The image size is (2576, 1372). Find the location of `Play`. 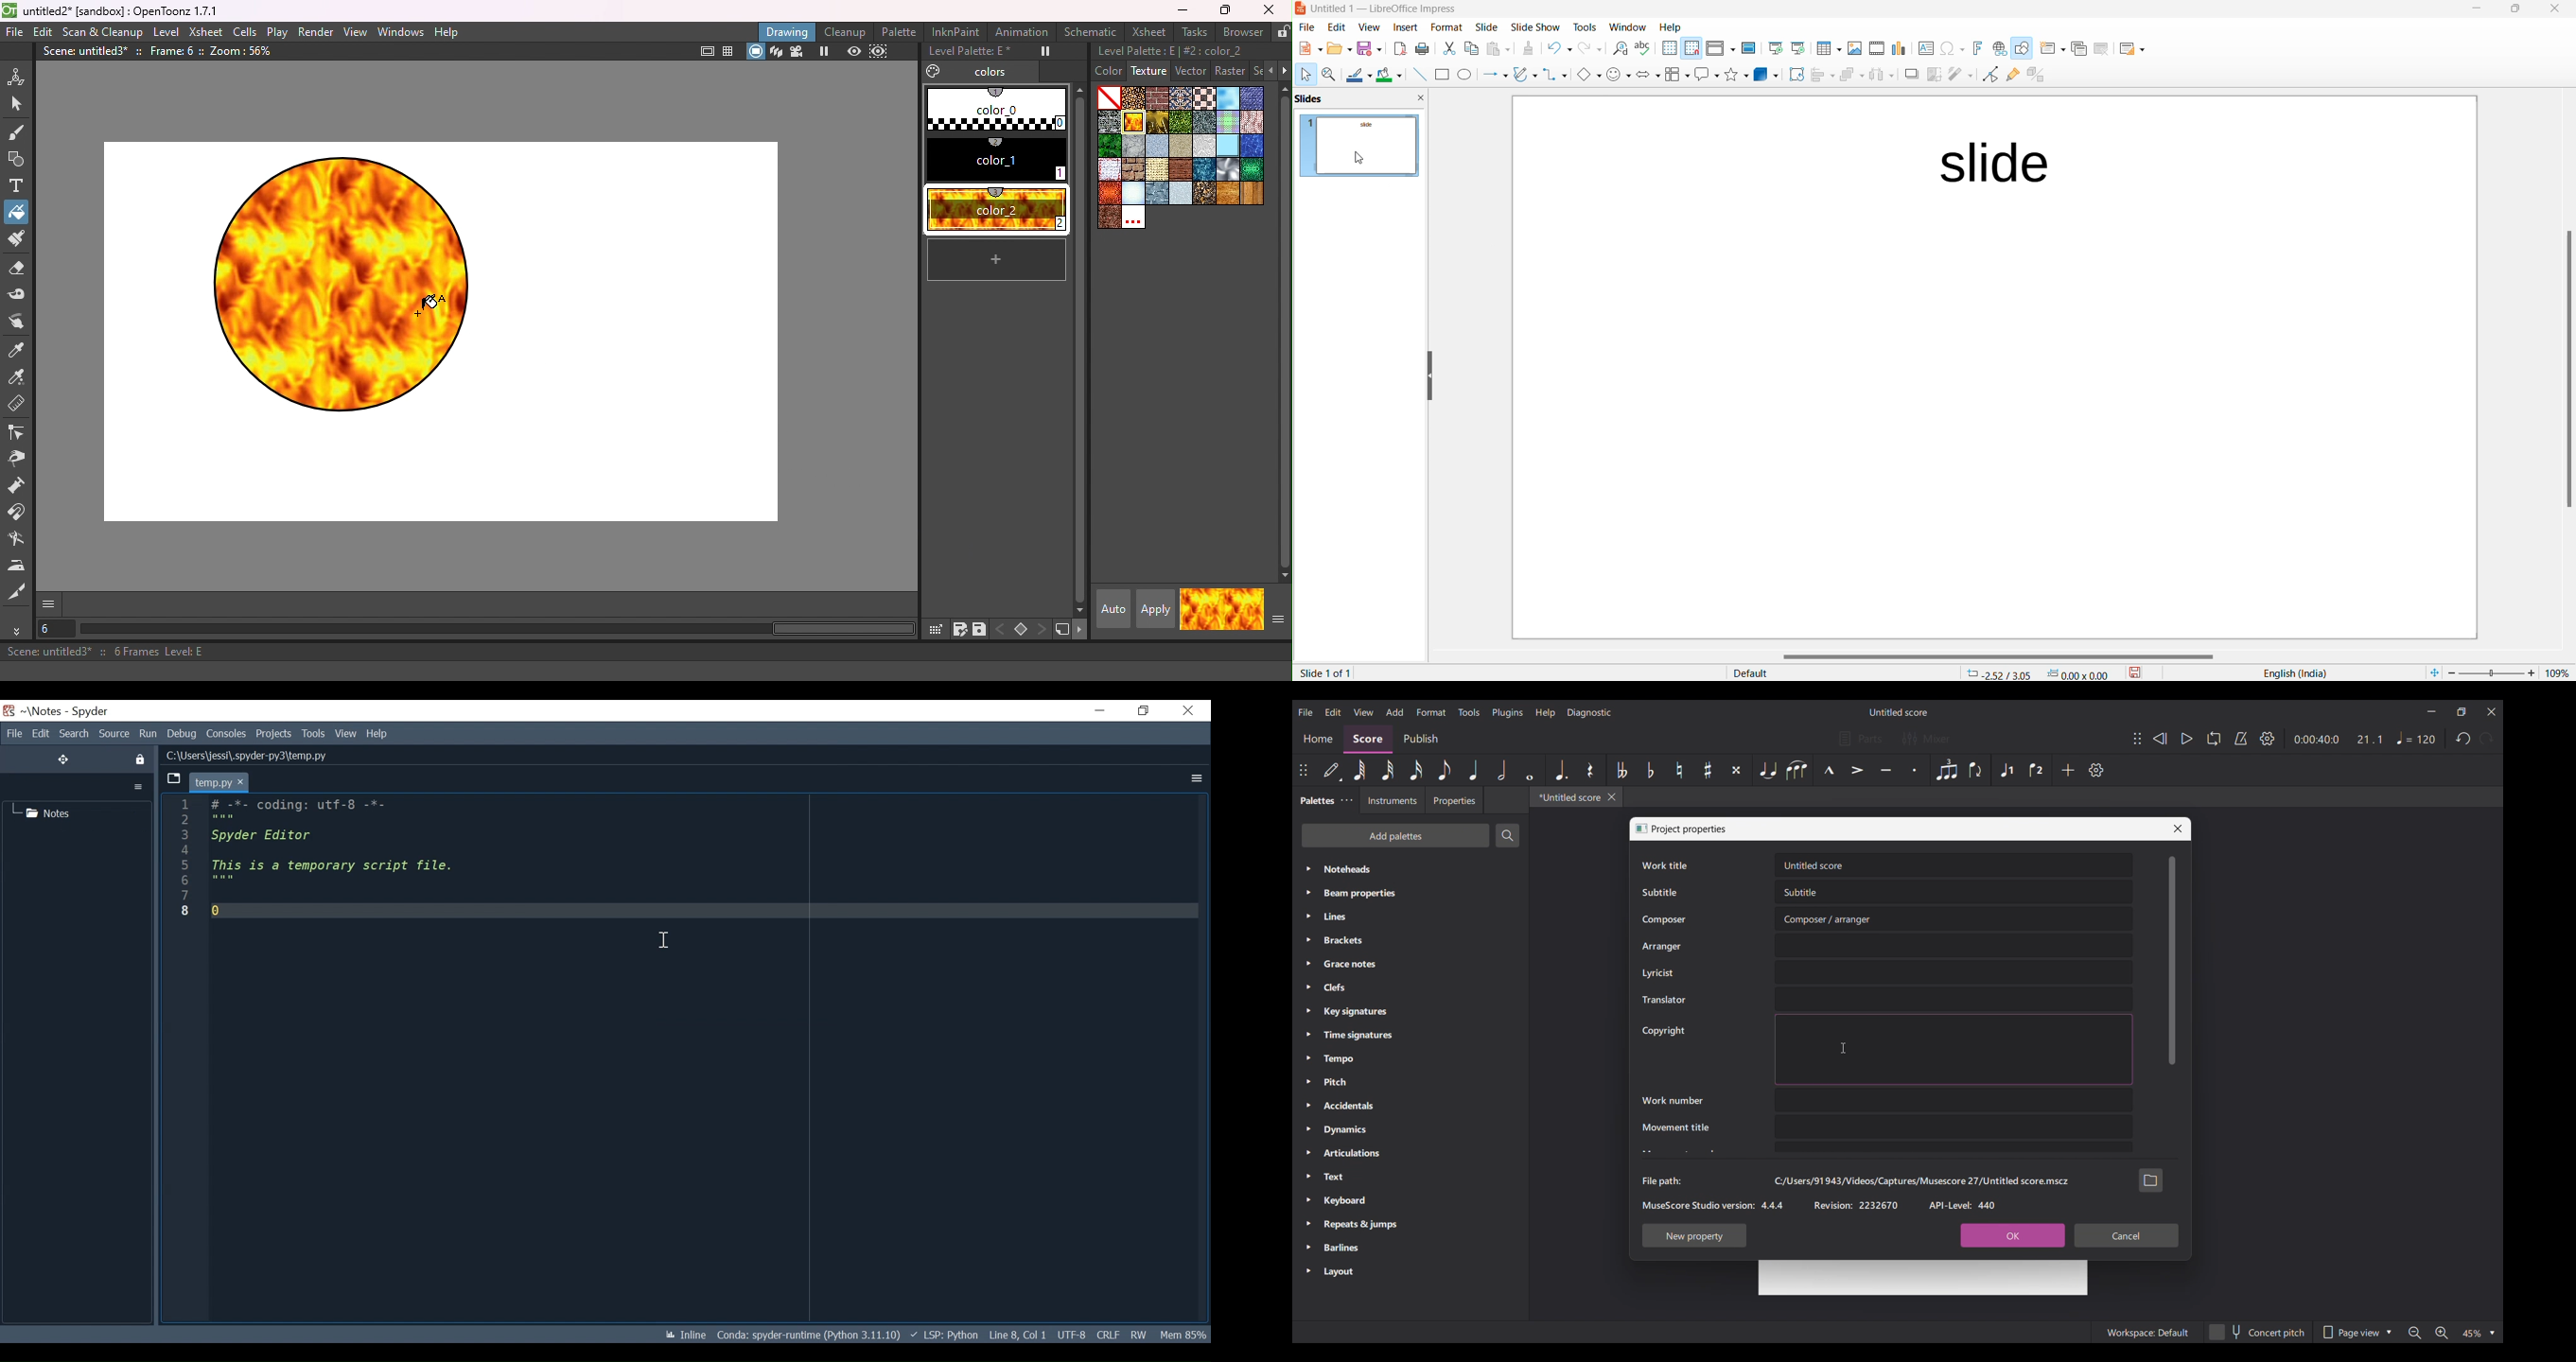

Play is located at coordinates (2188, 738).